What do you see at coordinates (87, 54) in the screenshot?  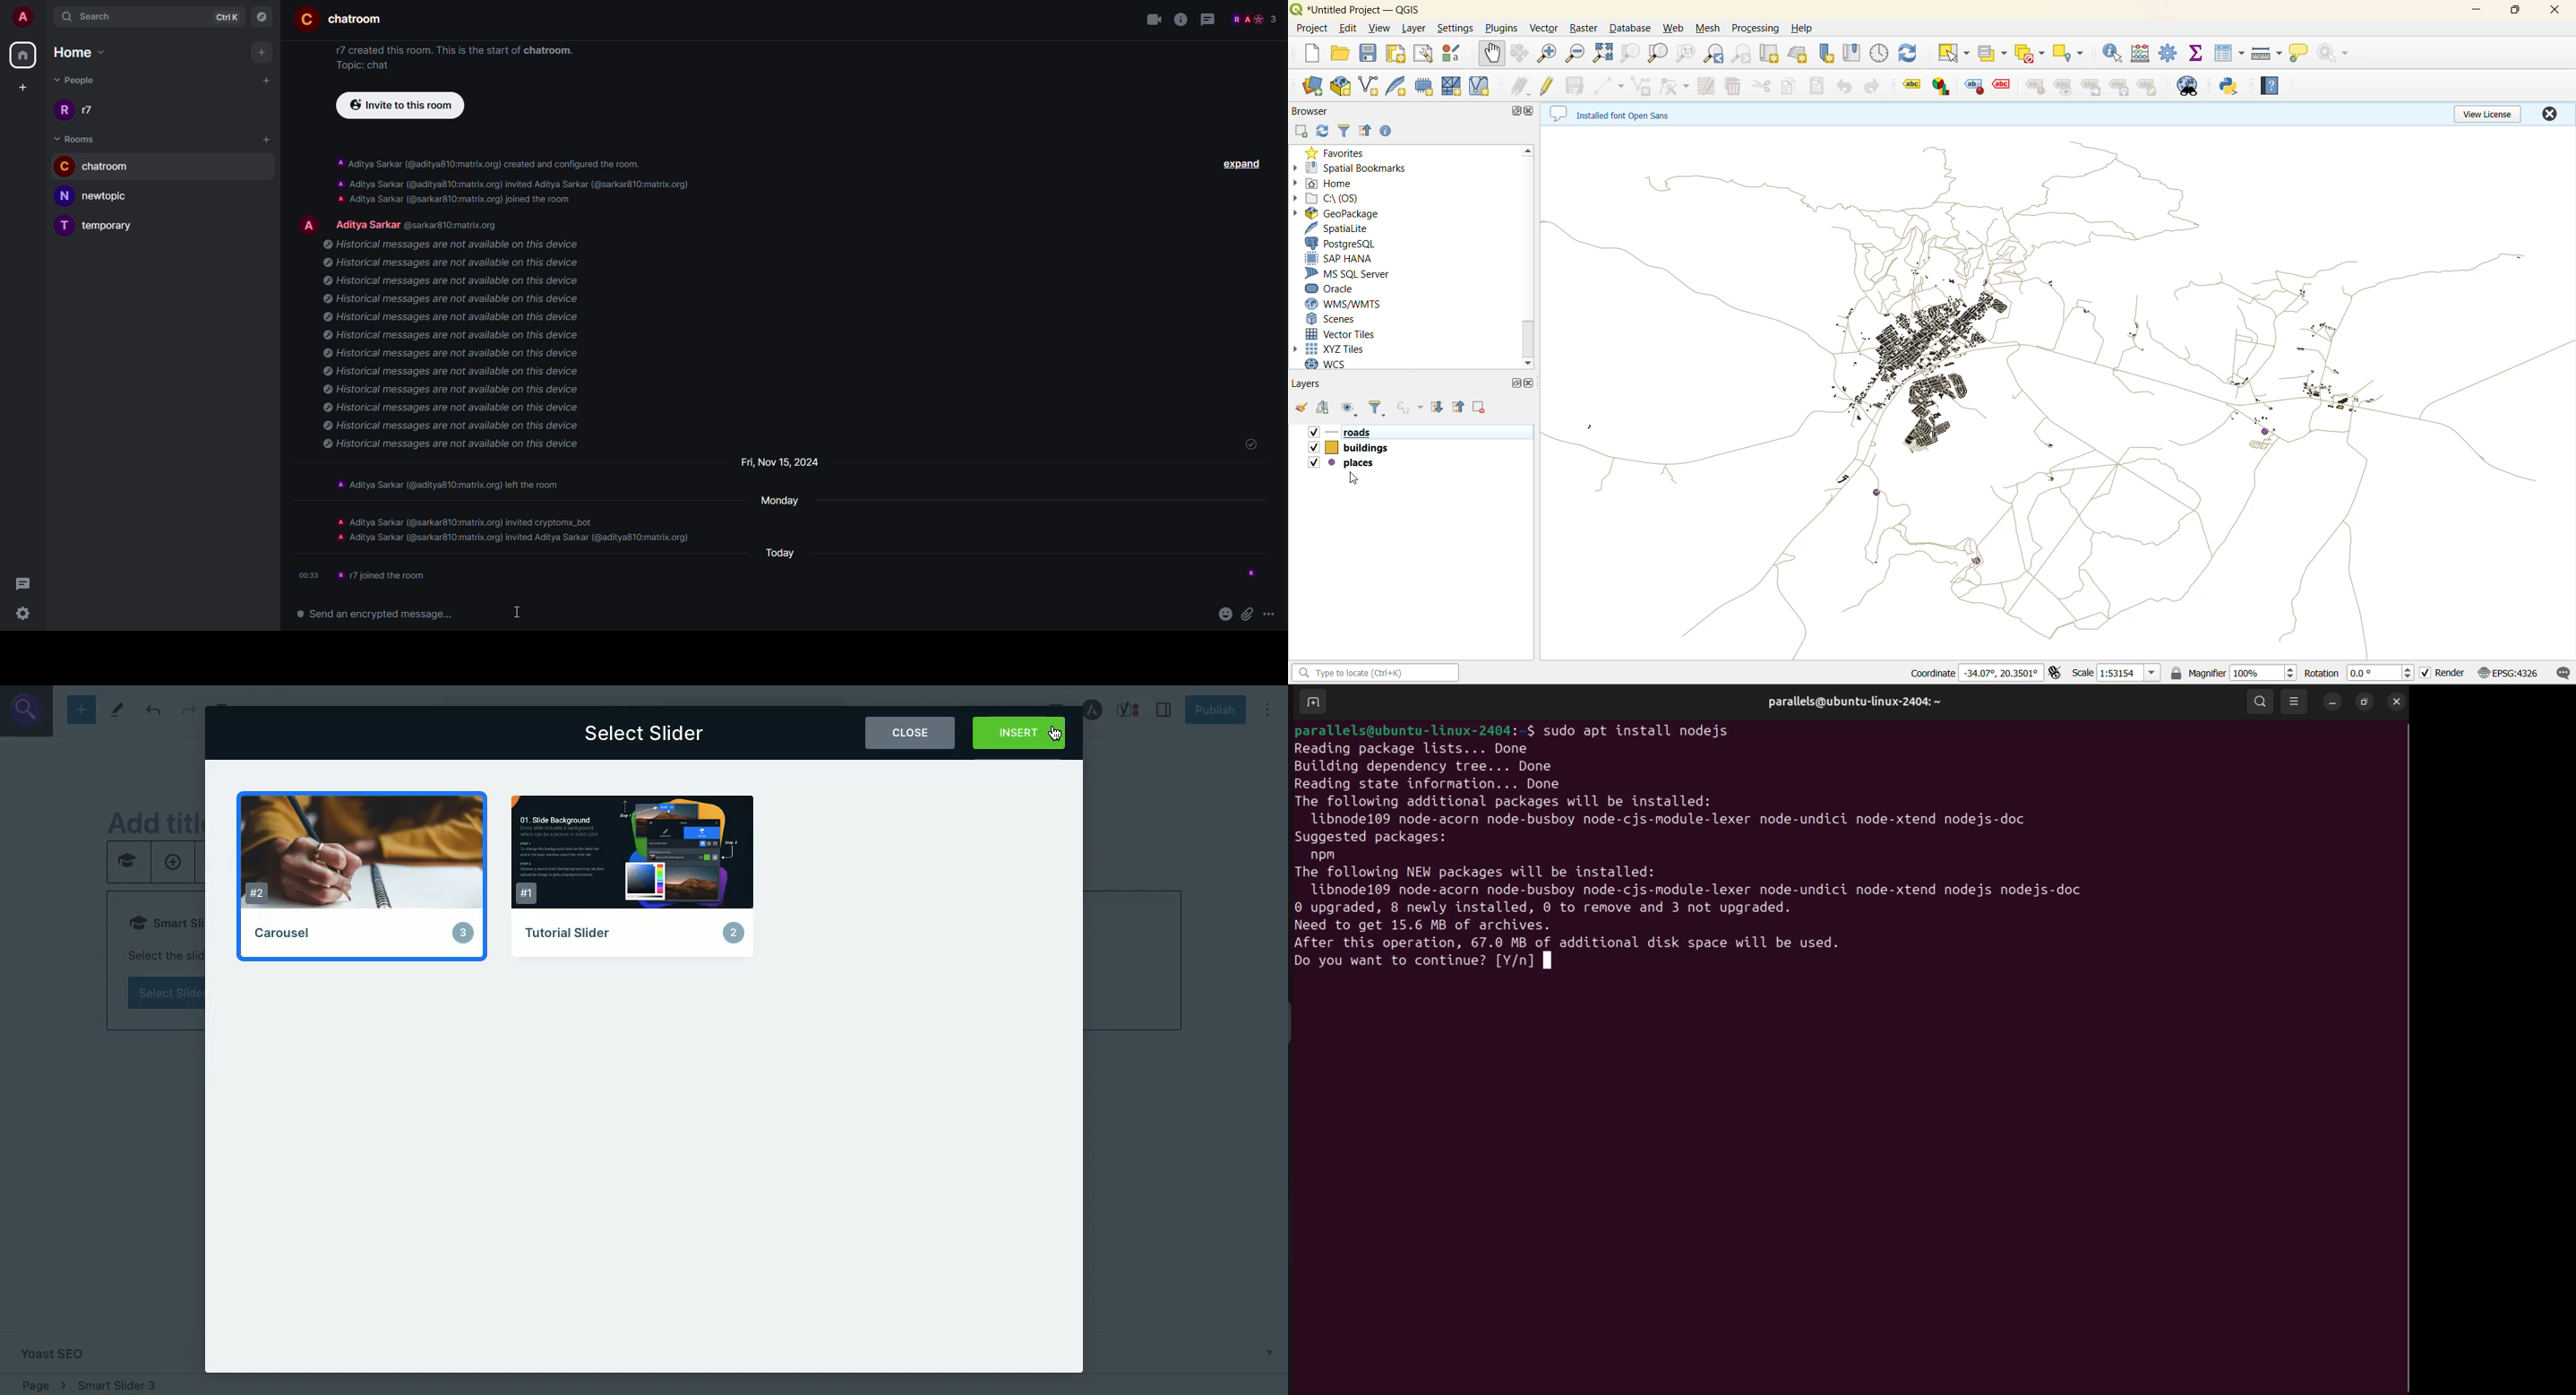 I see `home` at bounding box center [87, 54].